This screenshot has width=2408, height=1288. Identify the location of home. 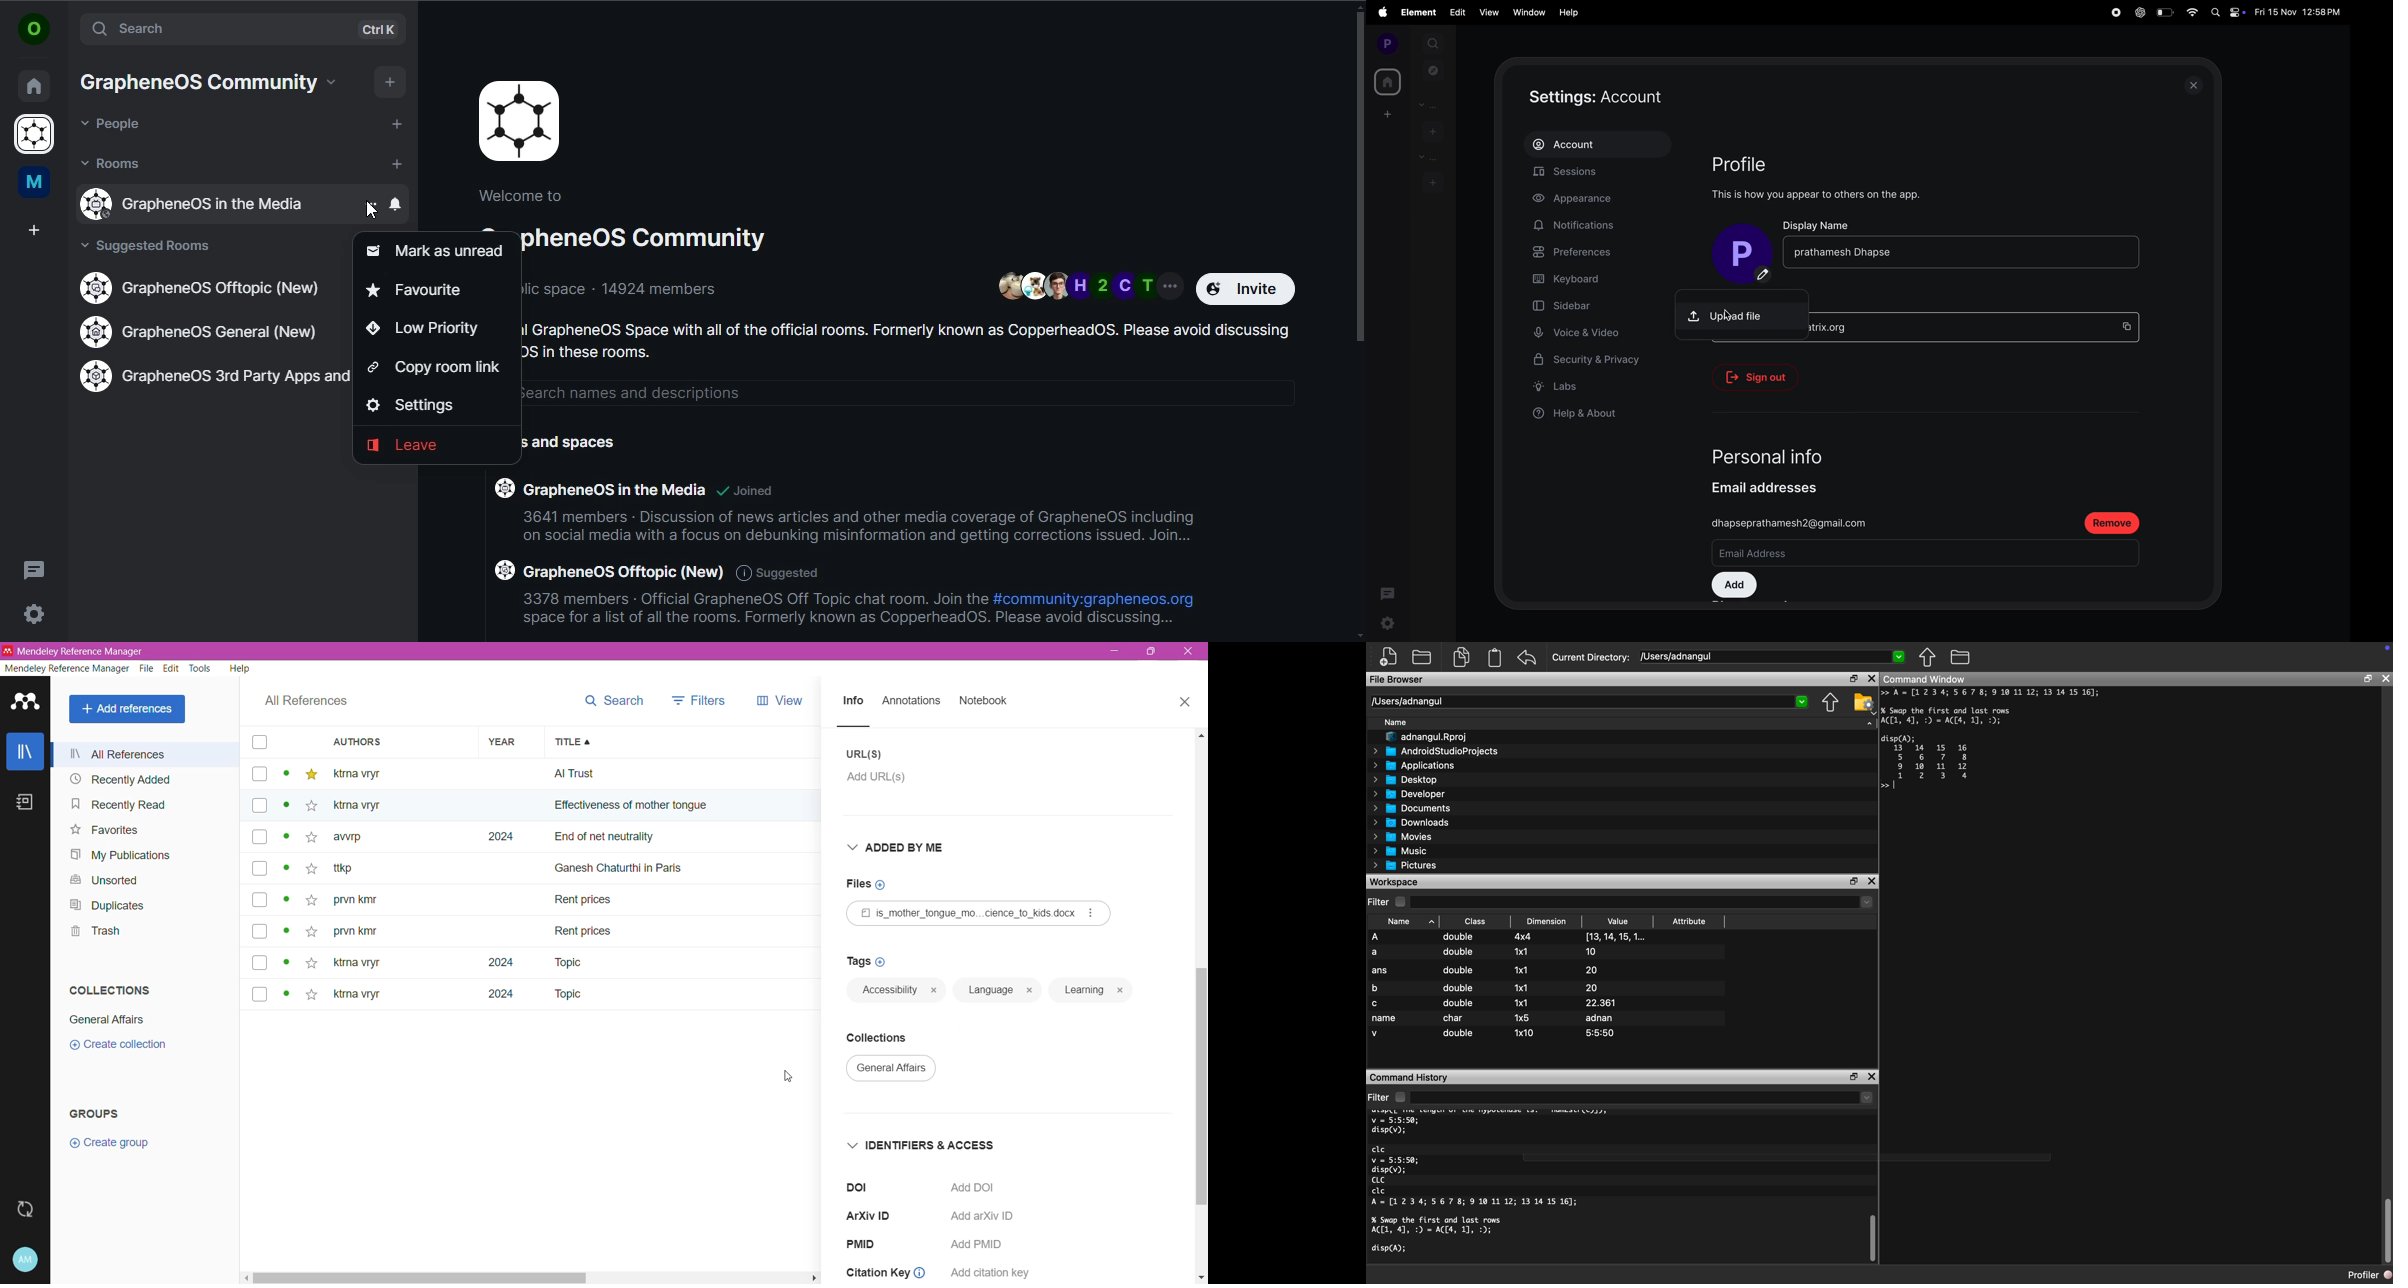
(1386, 82).